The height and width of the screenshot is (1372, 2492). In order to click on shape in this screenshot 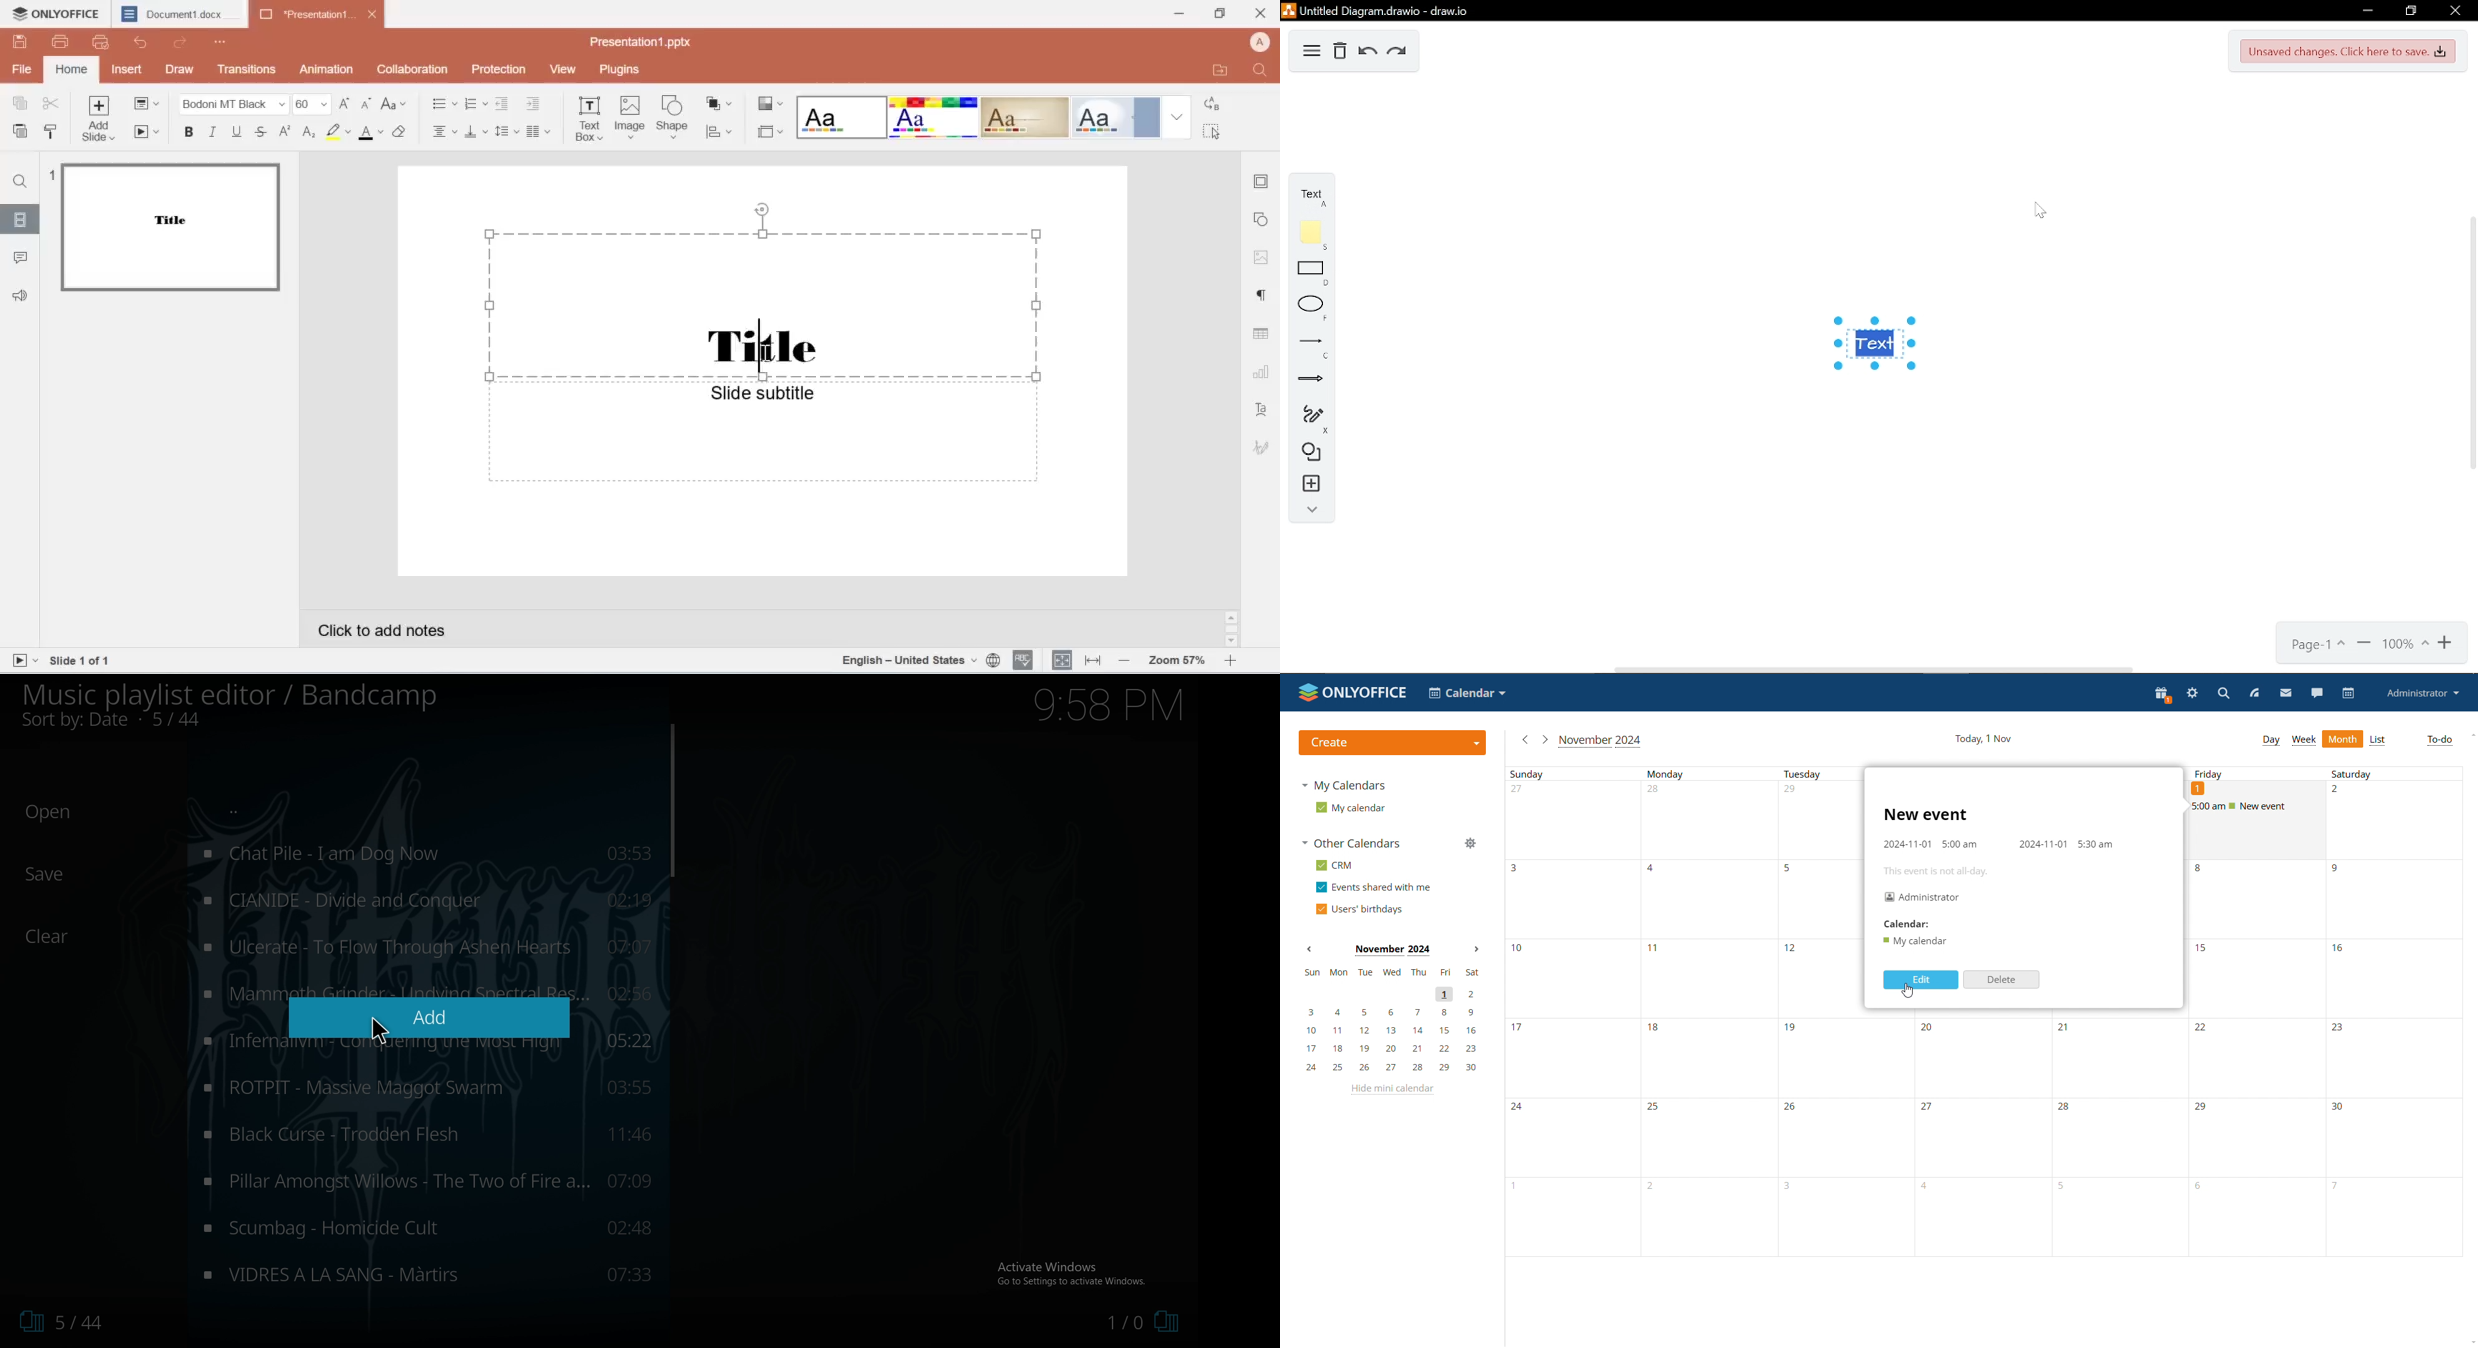, I will do `click(675, 119)`.